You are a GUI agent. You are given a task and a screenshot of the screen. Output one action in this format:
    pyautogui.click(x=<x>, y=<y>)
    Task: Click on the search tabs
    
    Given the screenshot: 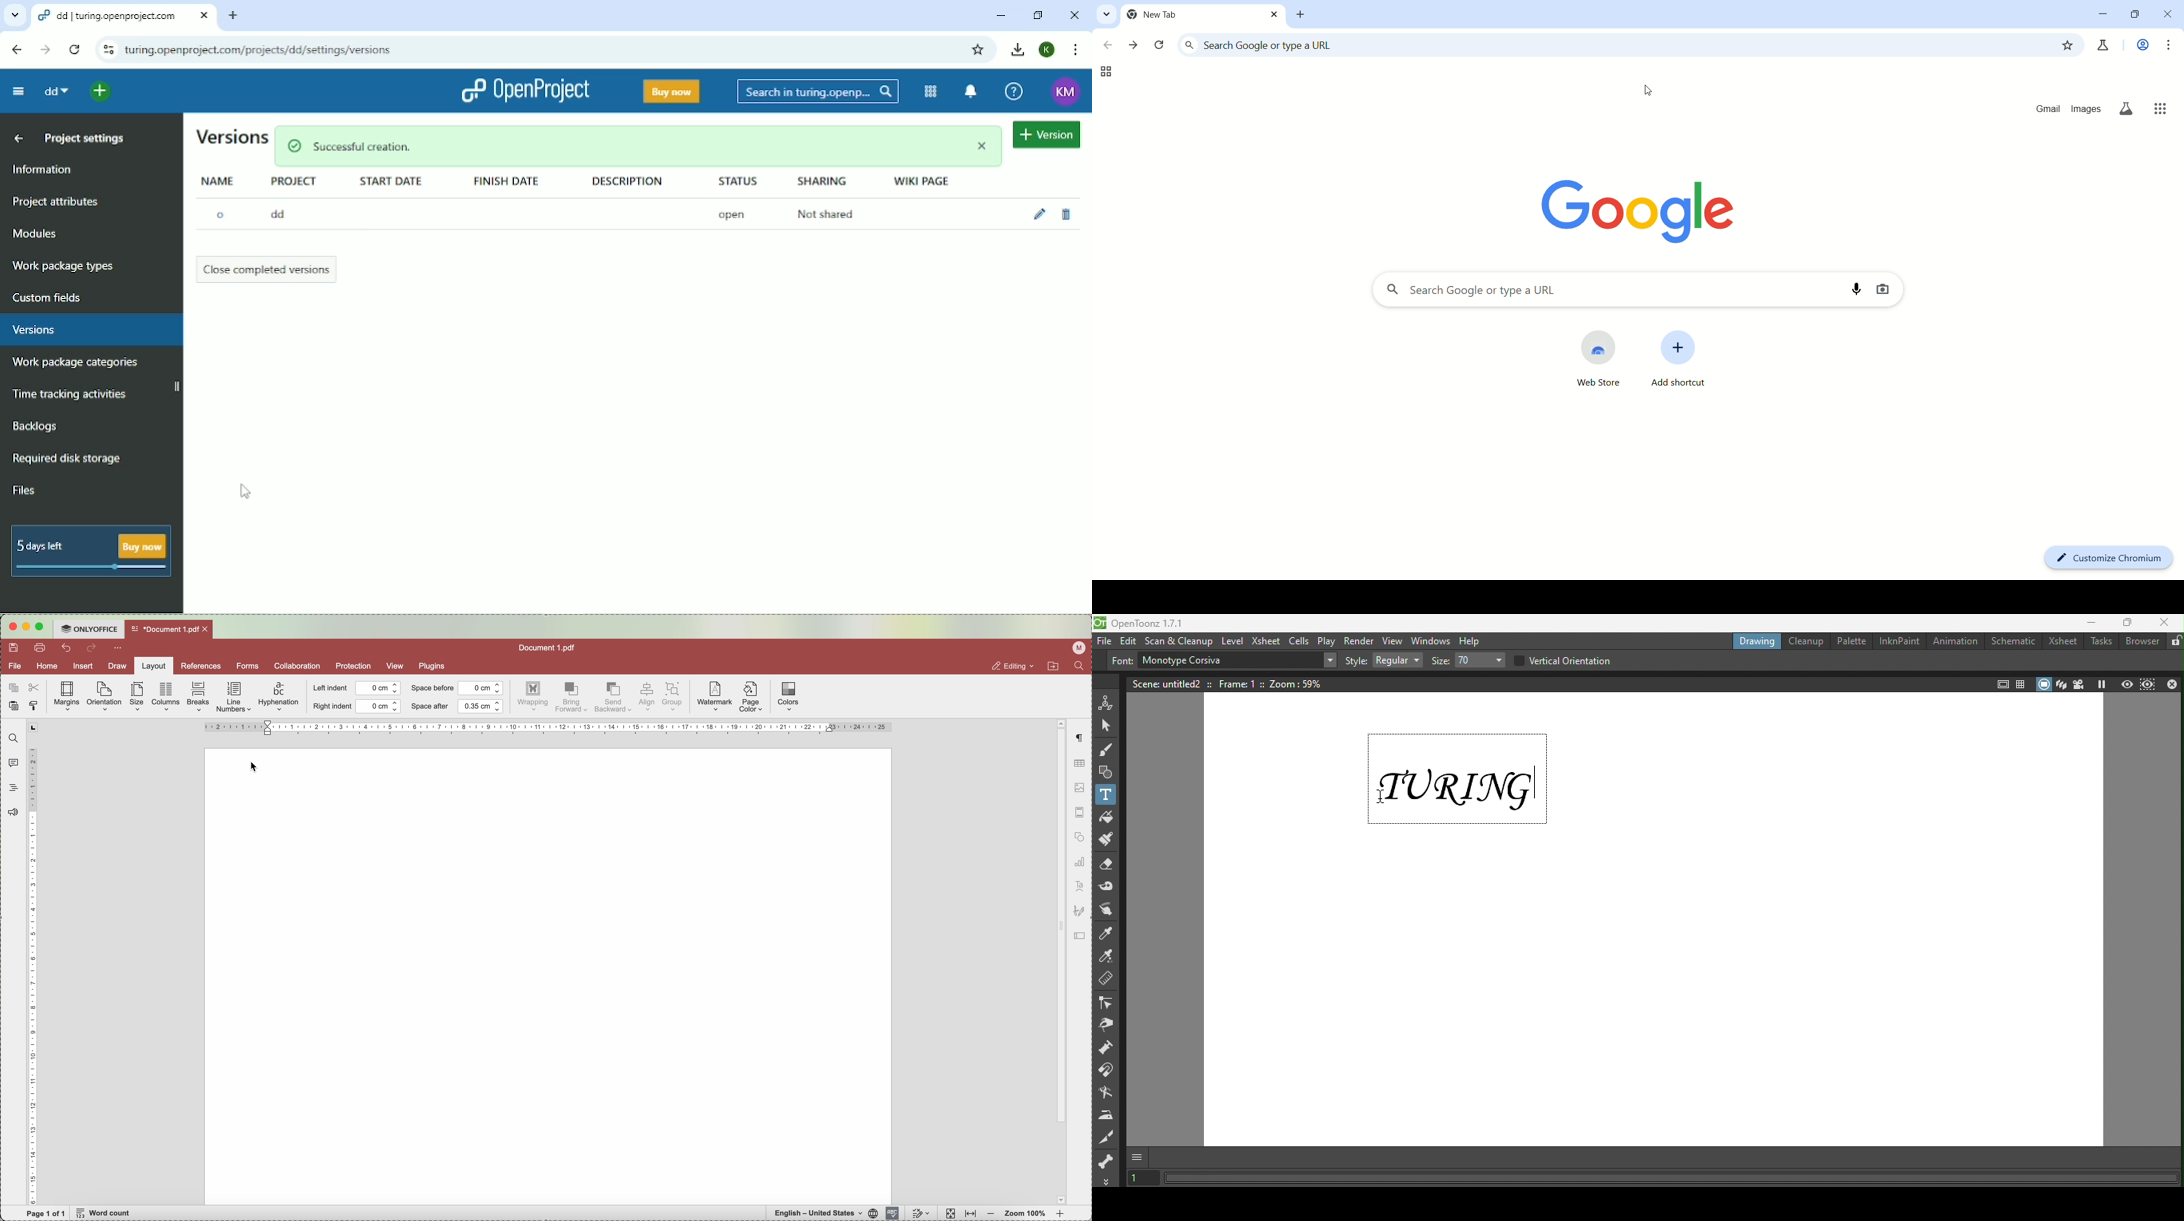 What is the action you would take?
    pyautogui.click(x=1105, y=14)
    